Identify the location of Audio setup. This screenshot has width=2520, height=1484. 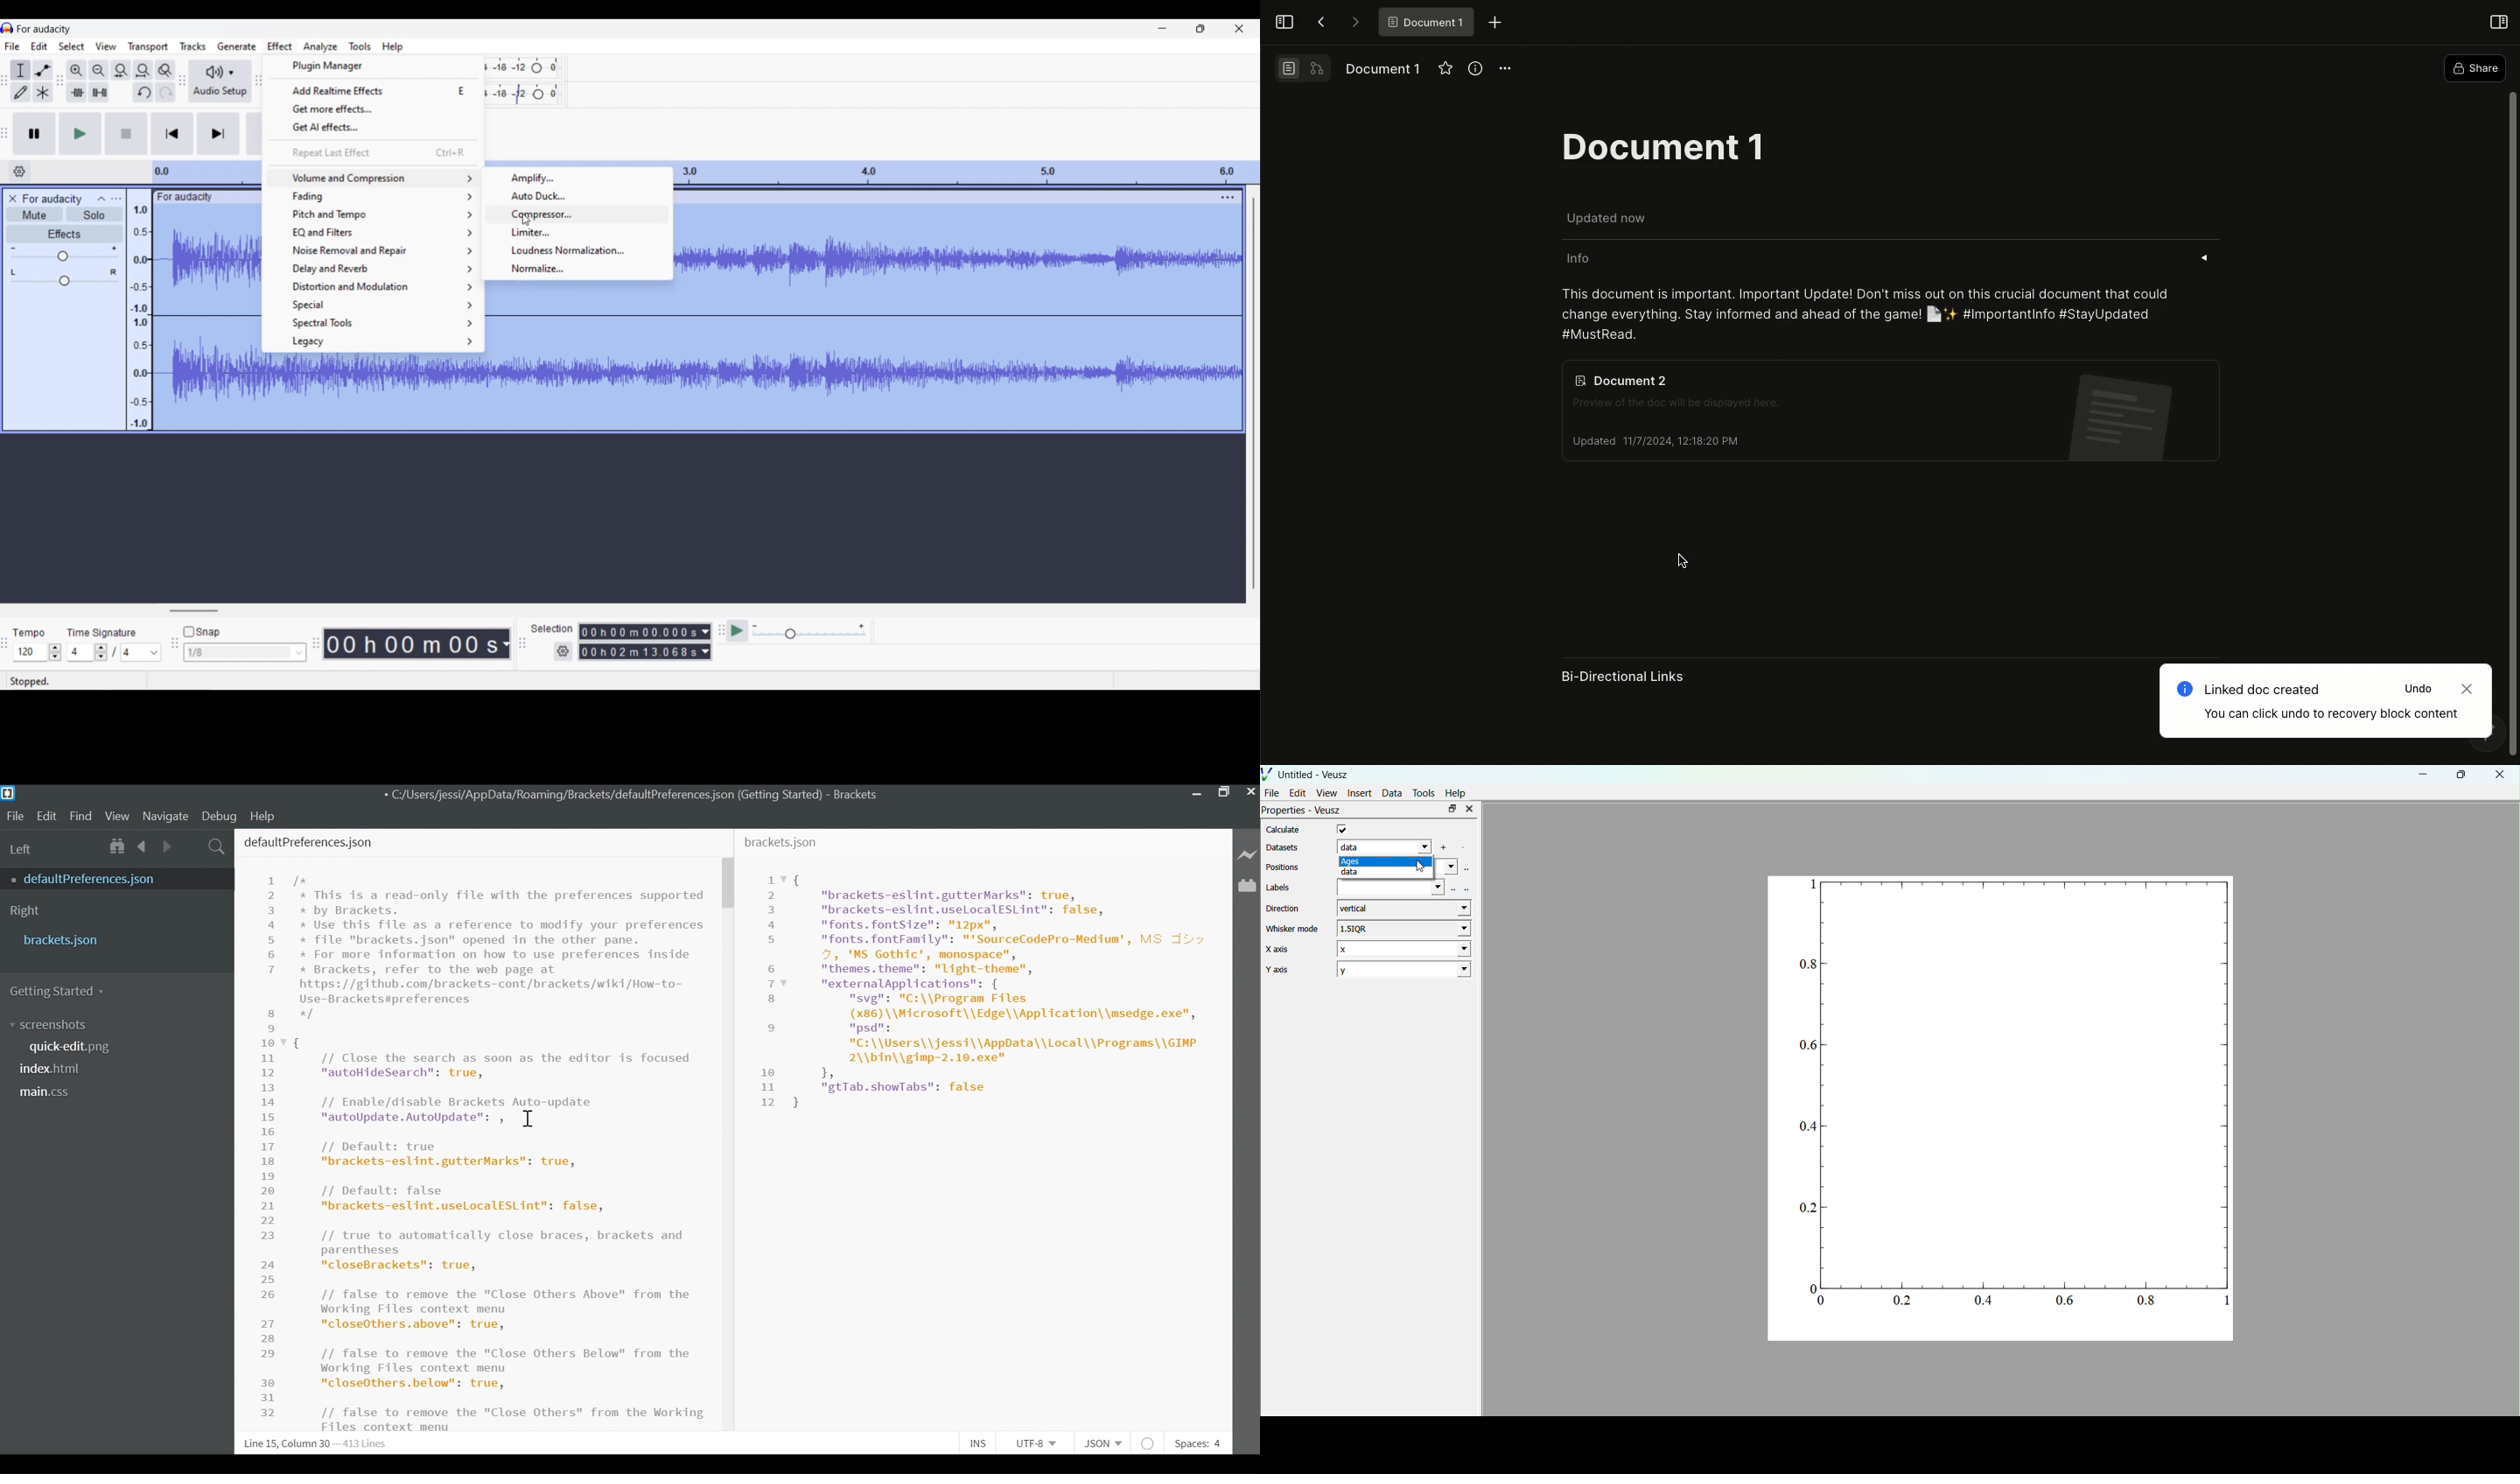
(219, 81).